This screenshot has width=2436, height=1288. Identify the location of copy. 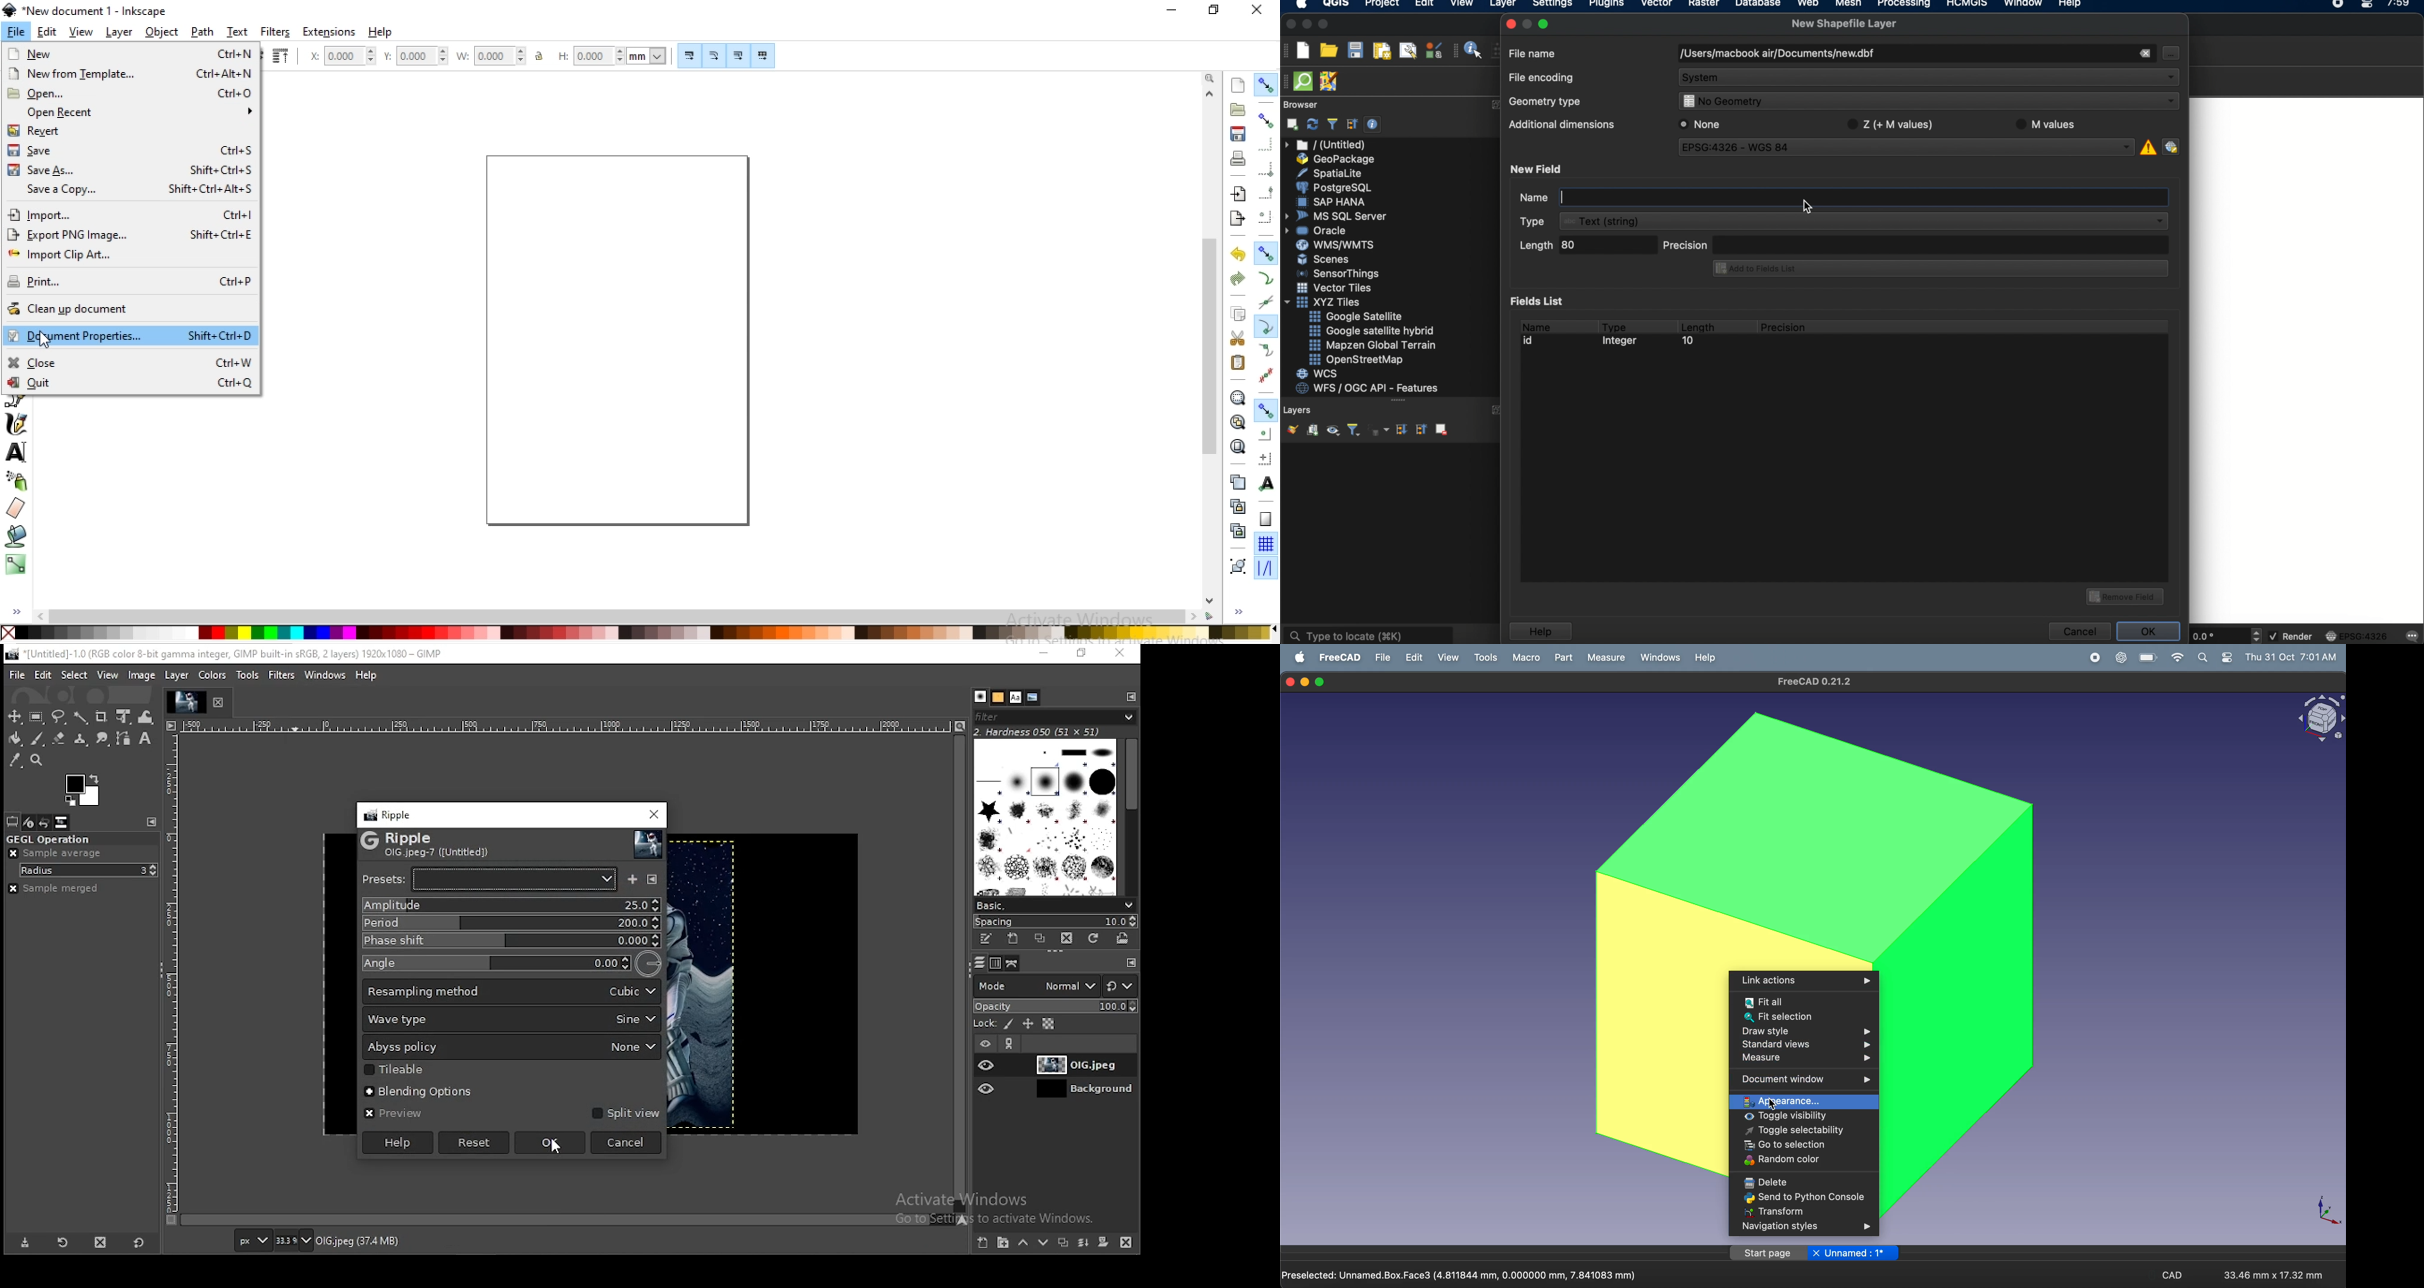
(1238, 315).